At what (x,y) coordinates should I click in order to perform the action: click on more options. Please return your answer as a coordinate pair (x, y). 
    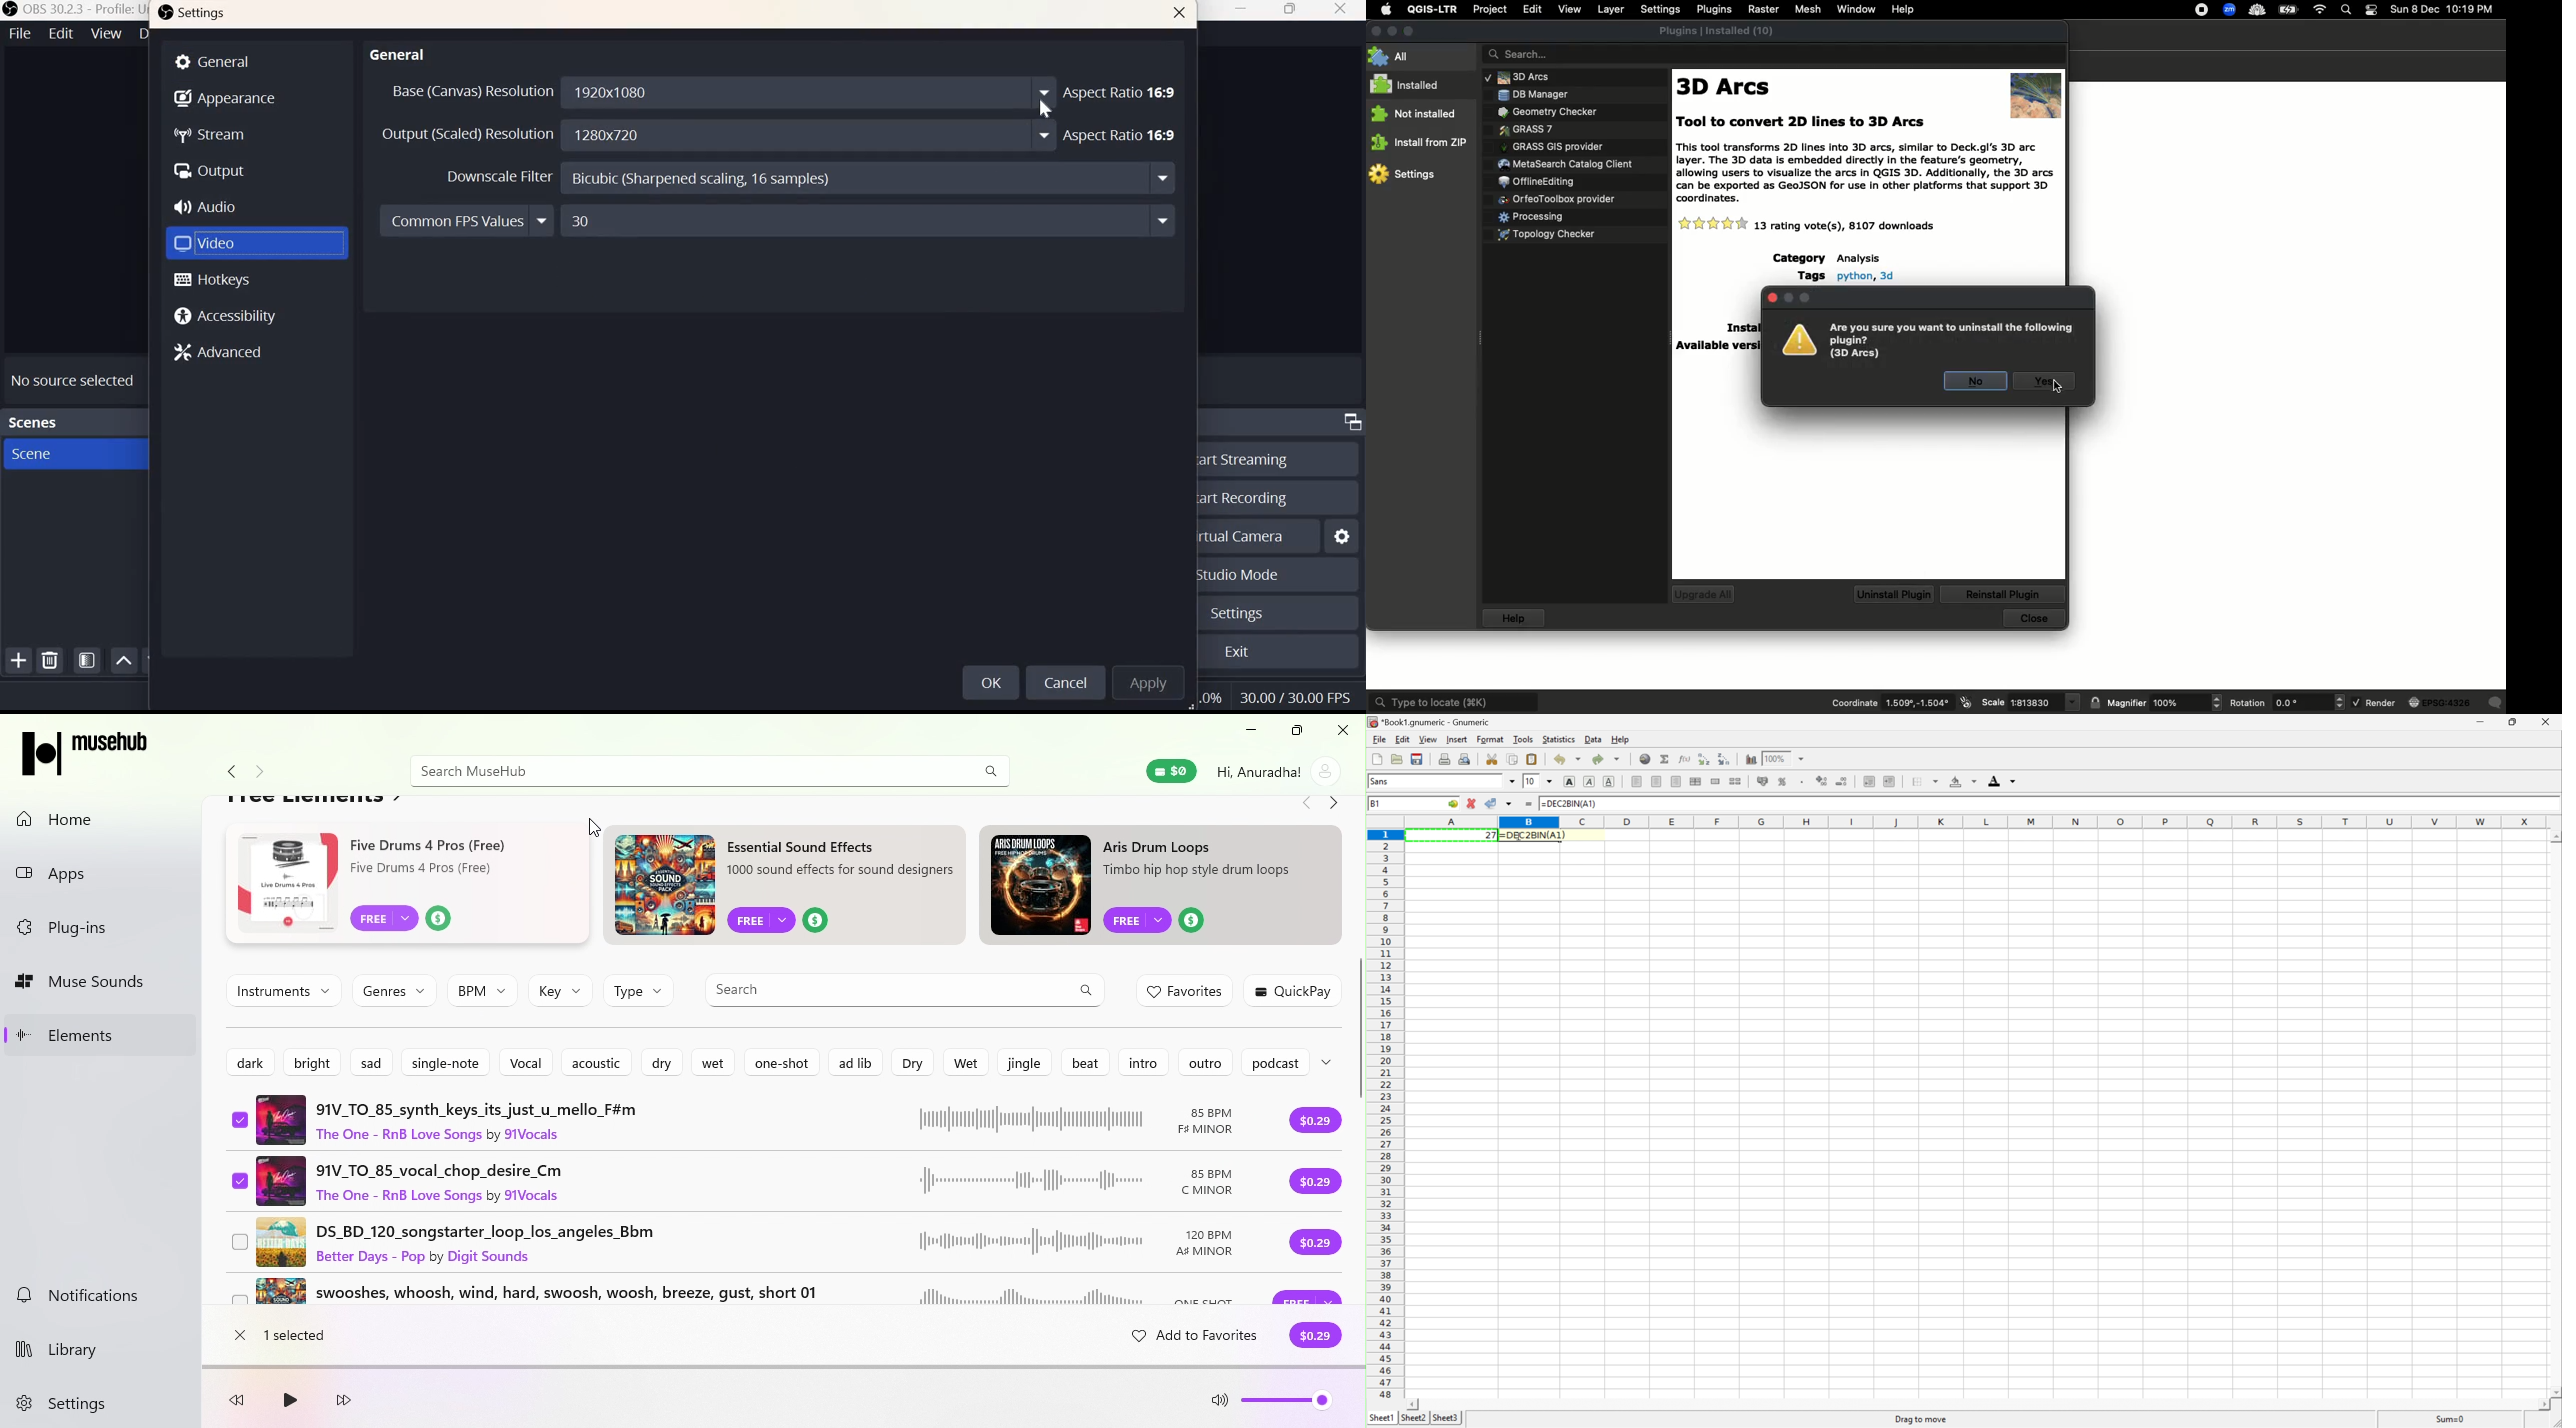
    Looking at the image, I should click on (1332, 1061).